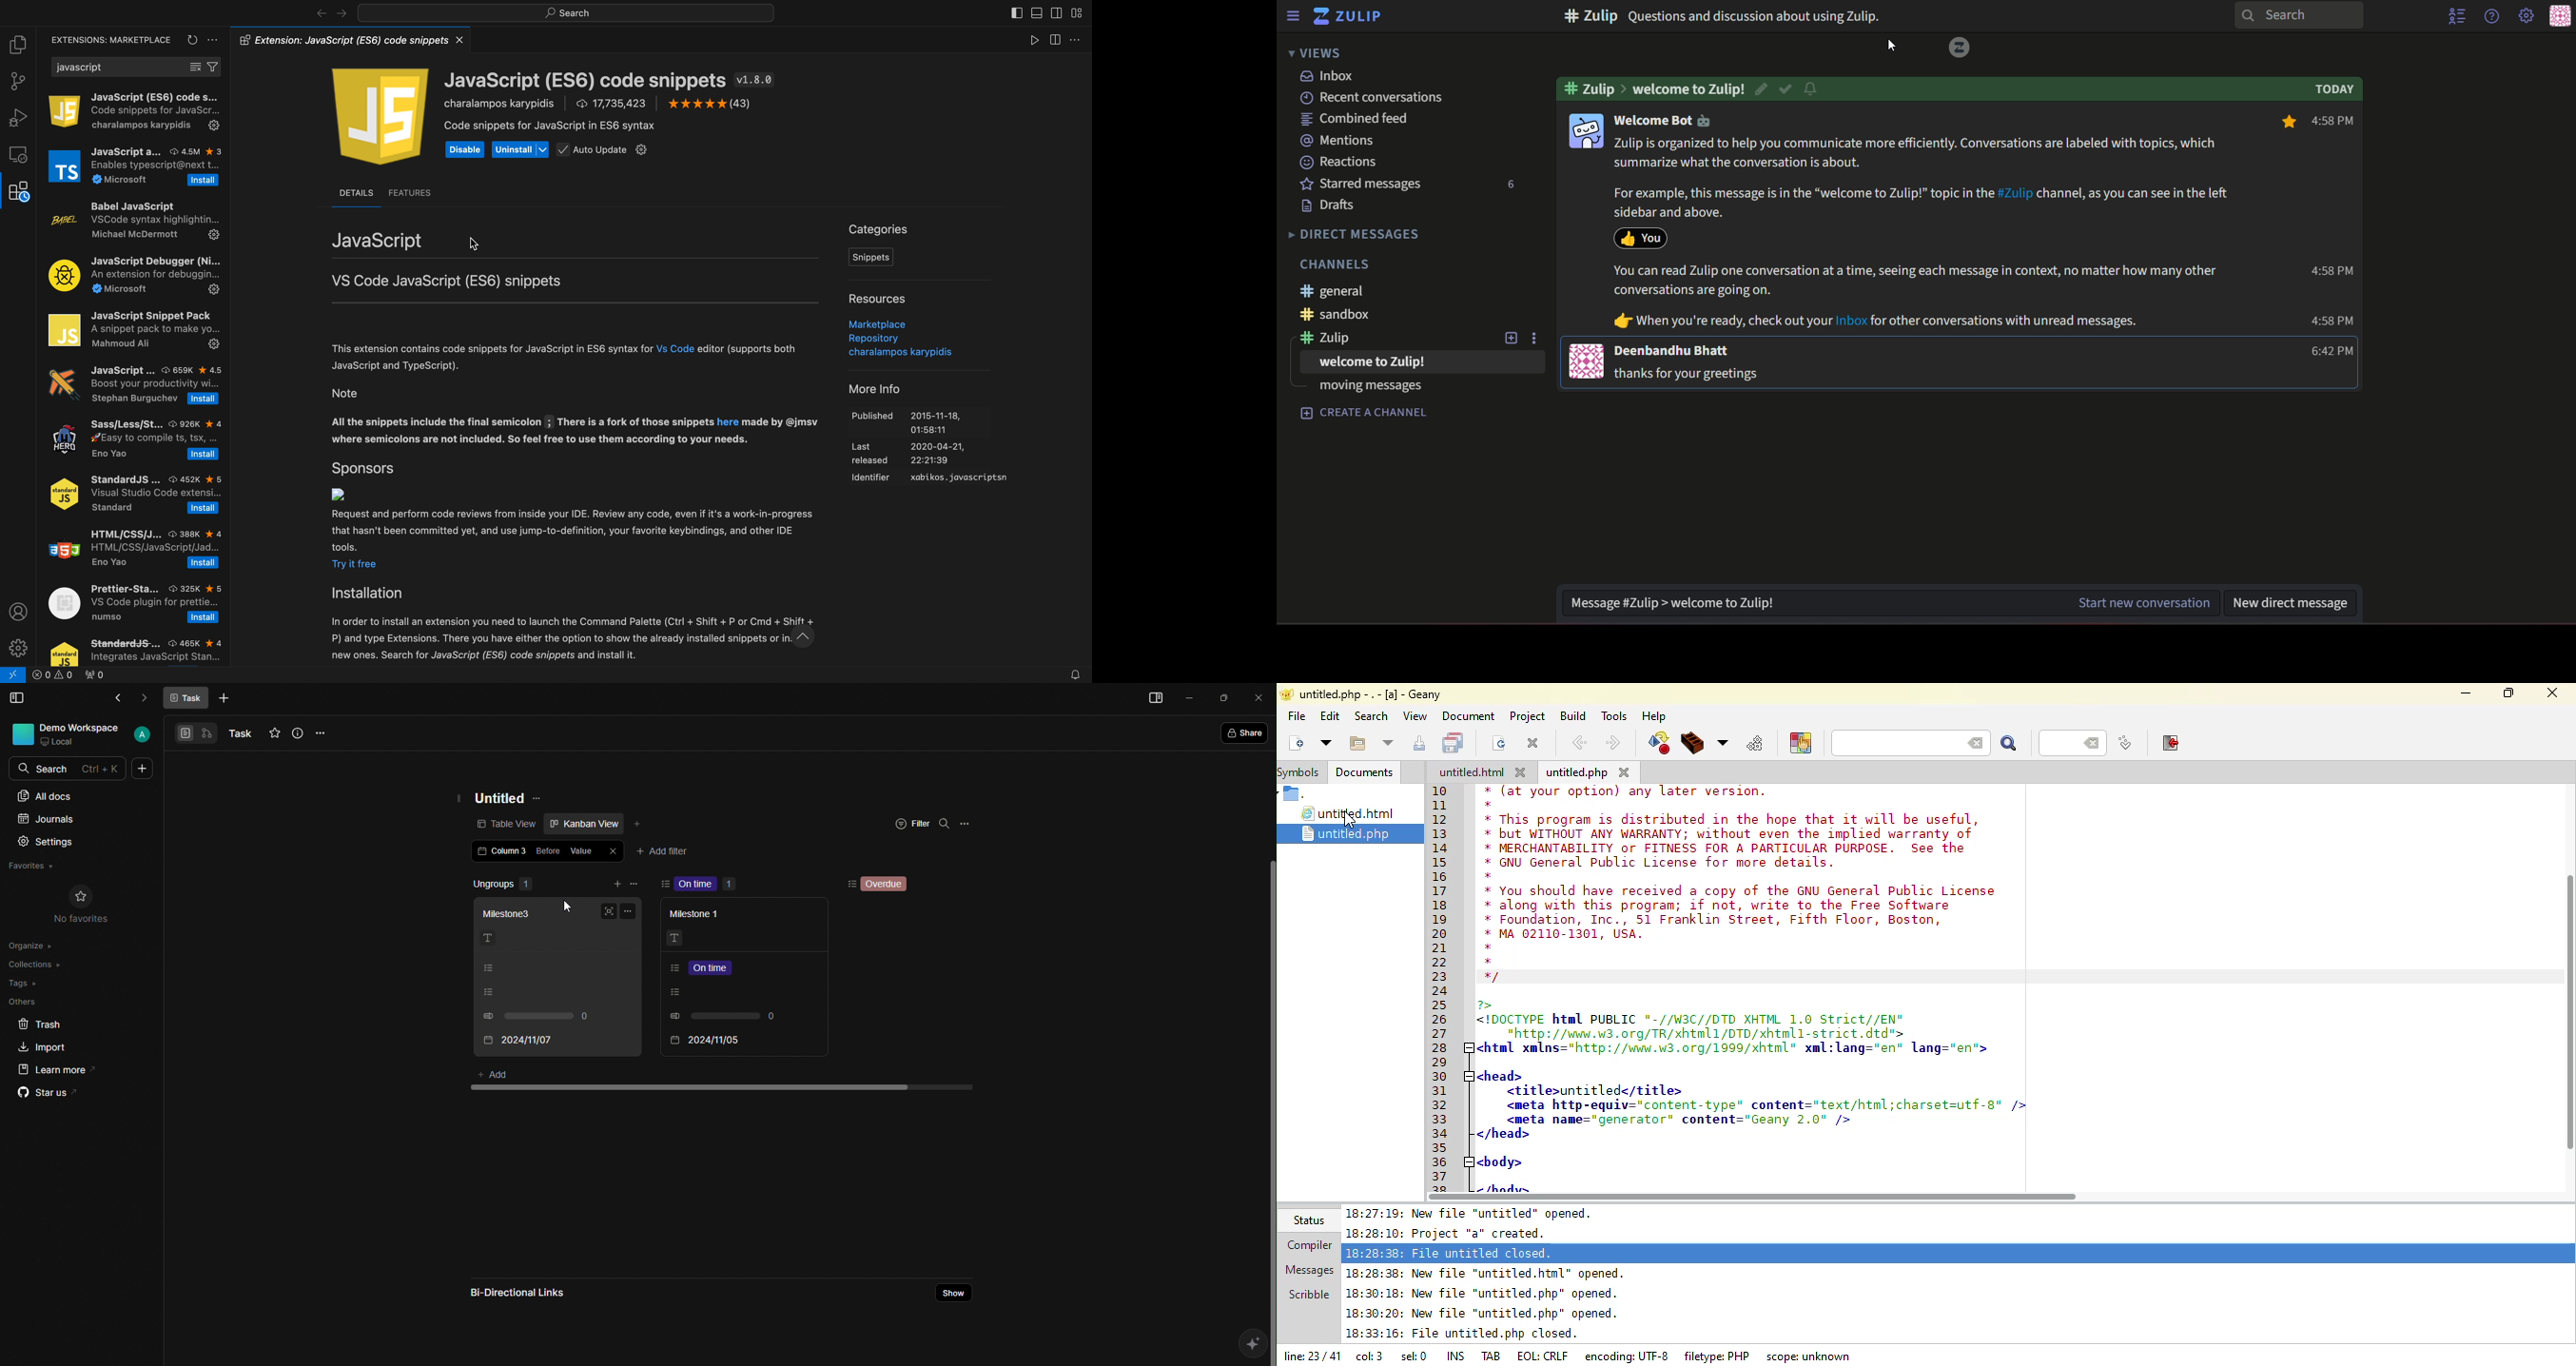  What do you see at coordinates (2296, 601) in the screenshot?
I see `textbox` at bounding box center [2296, 601].